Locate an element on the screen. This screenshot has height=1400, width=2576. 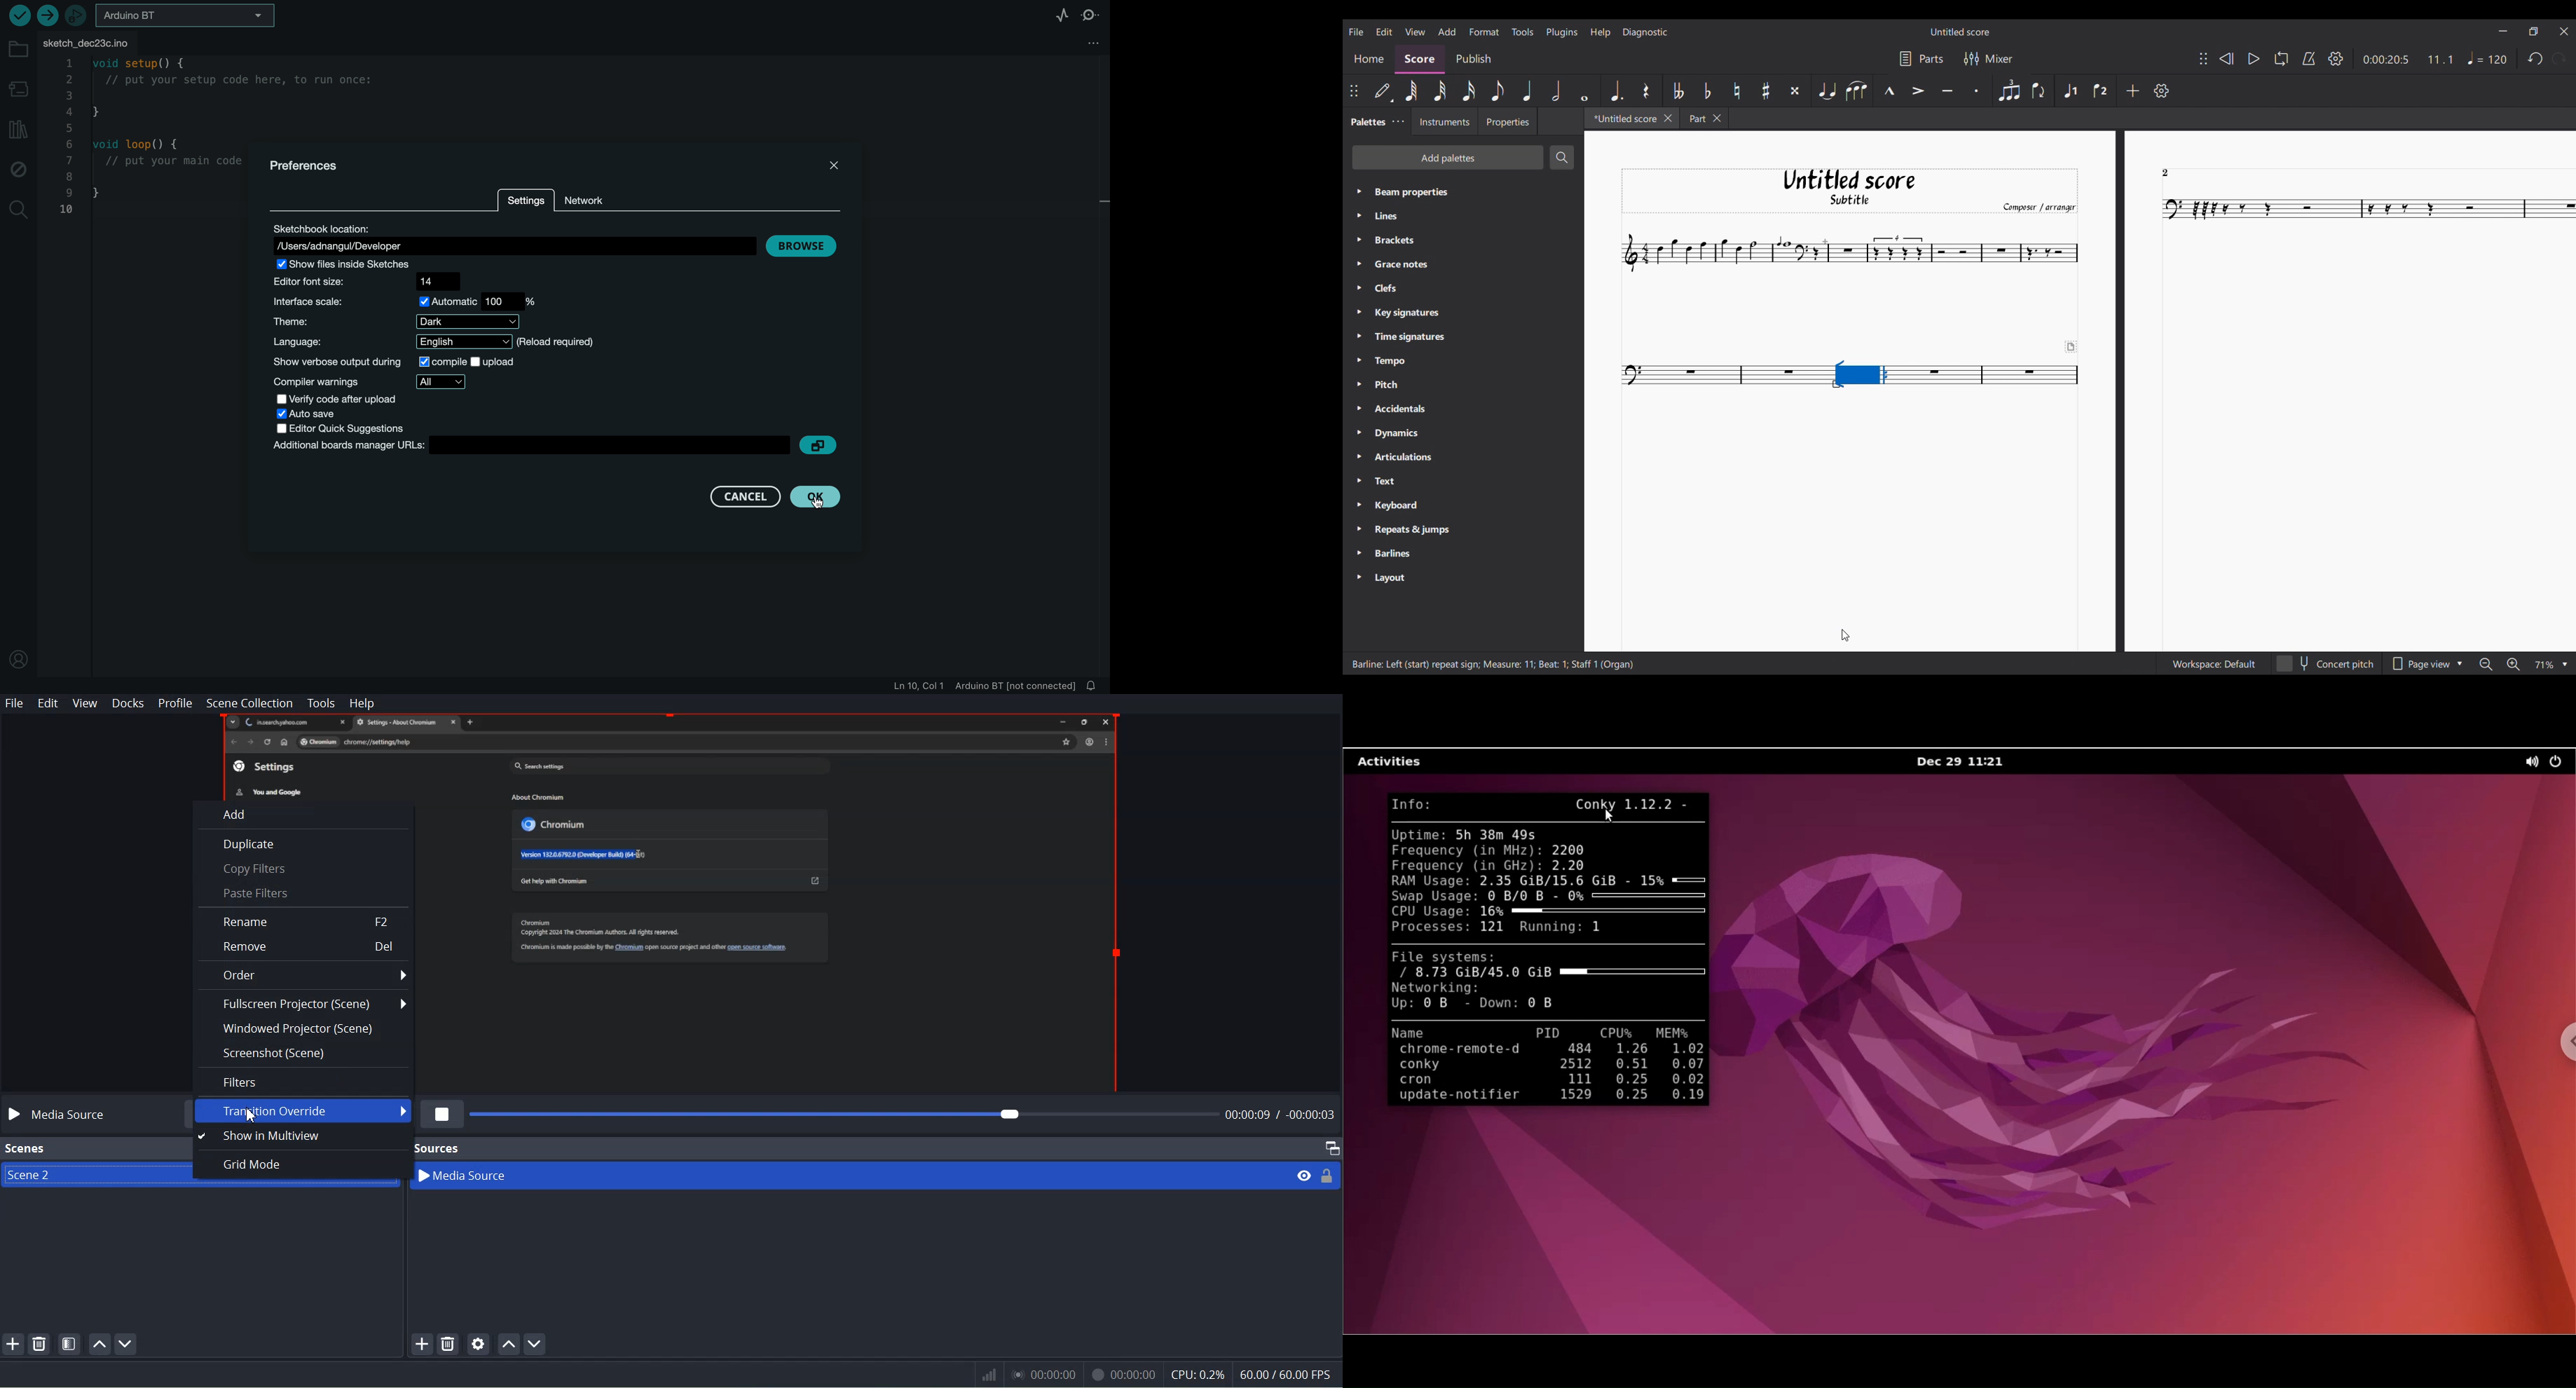
Copy Filter is located at coordinates (303, 869).